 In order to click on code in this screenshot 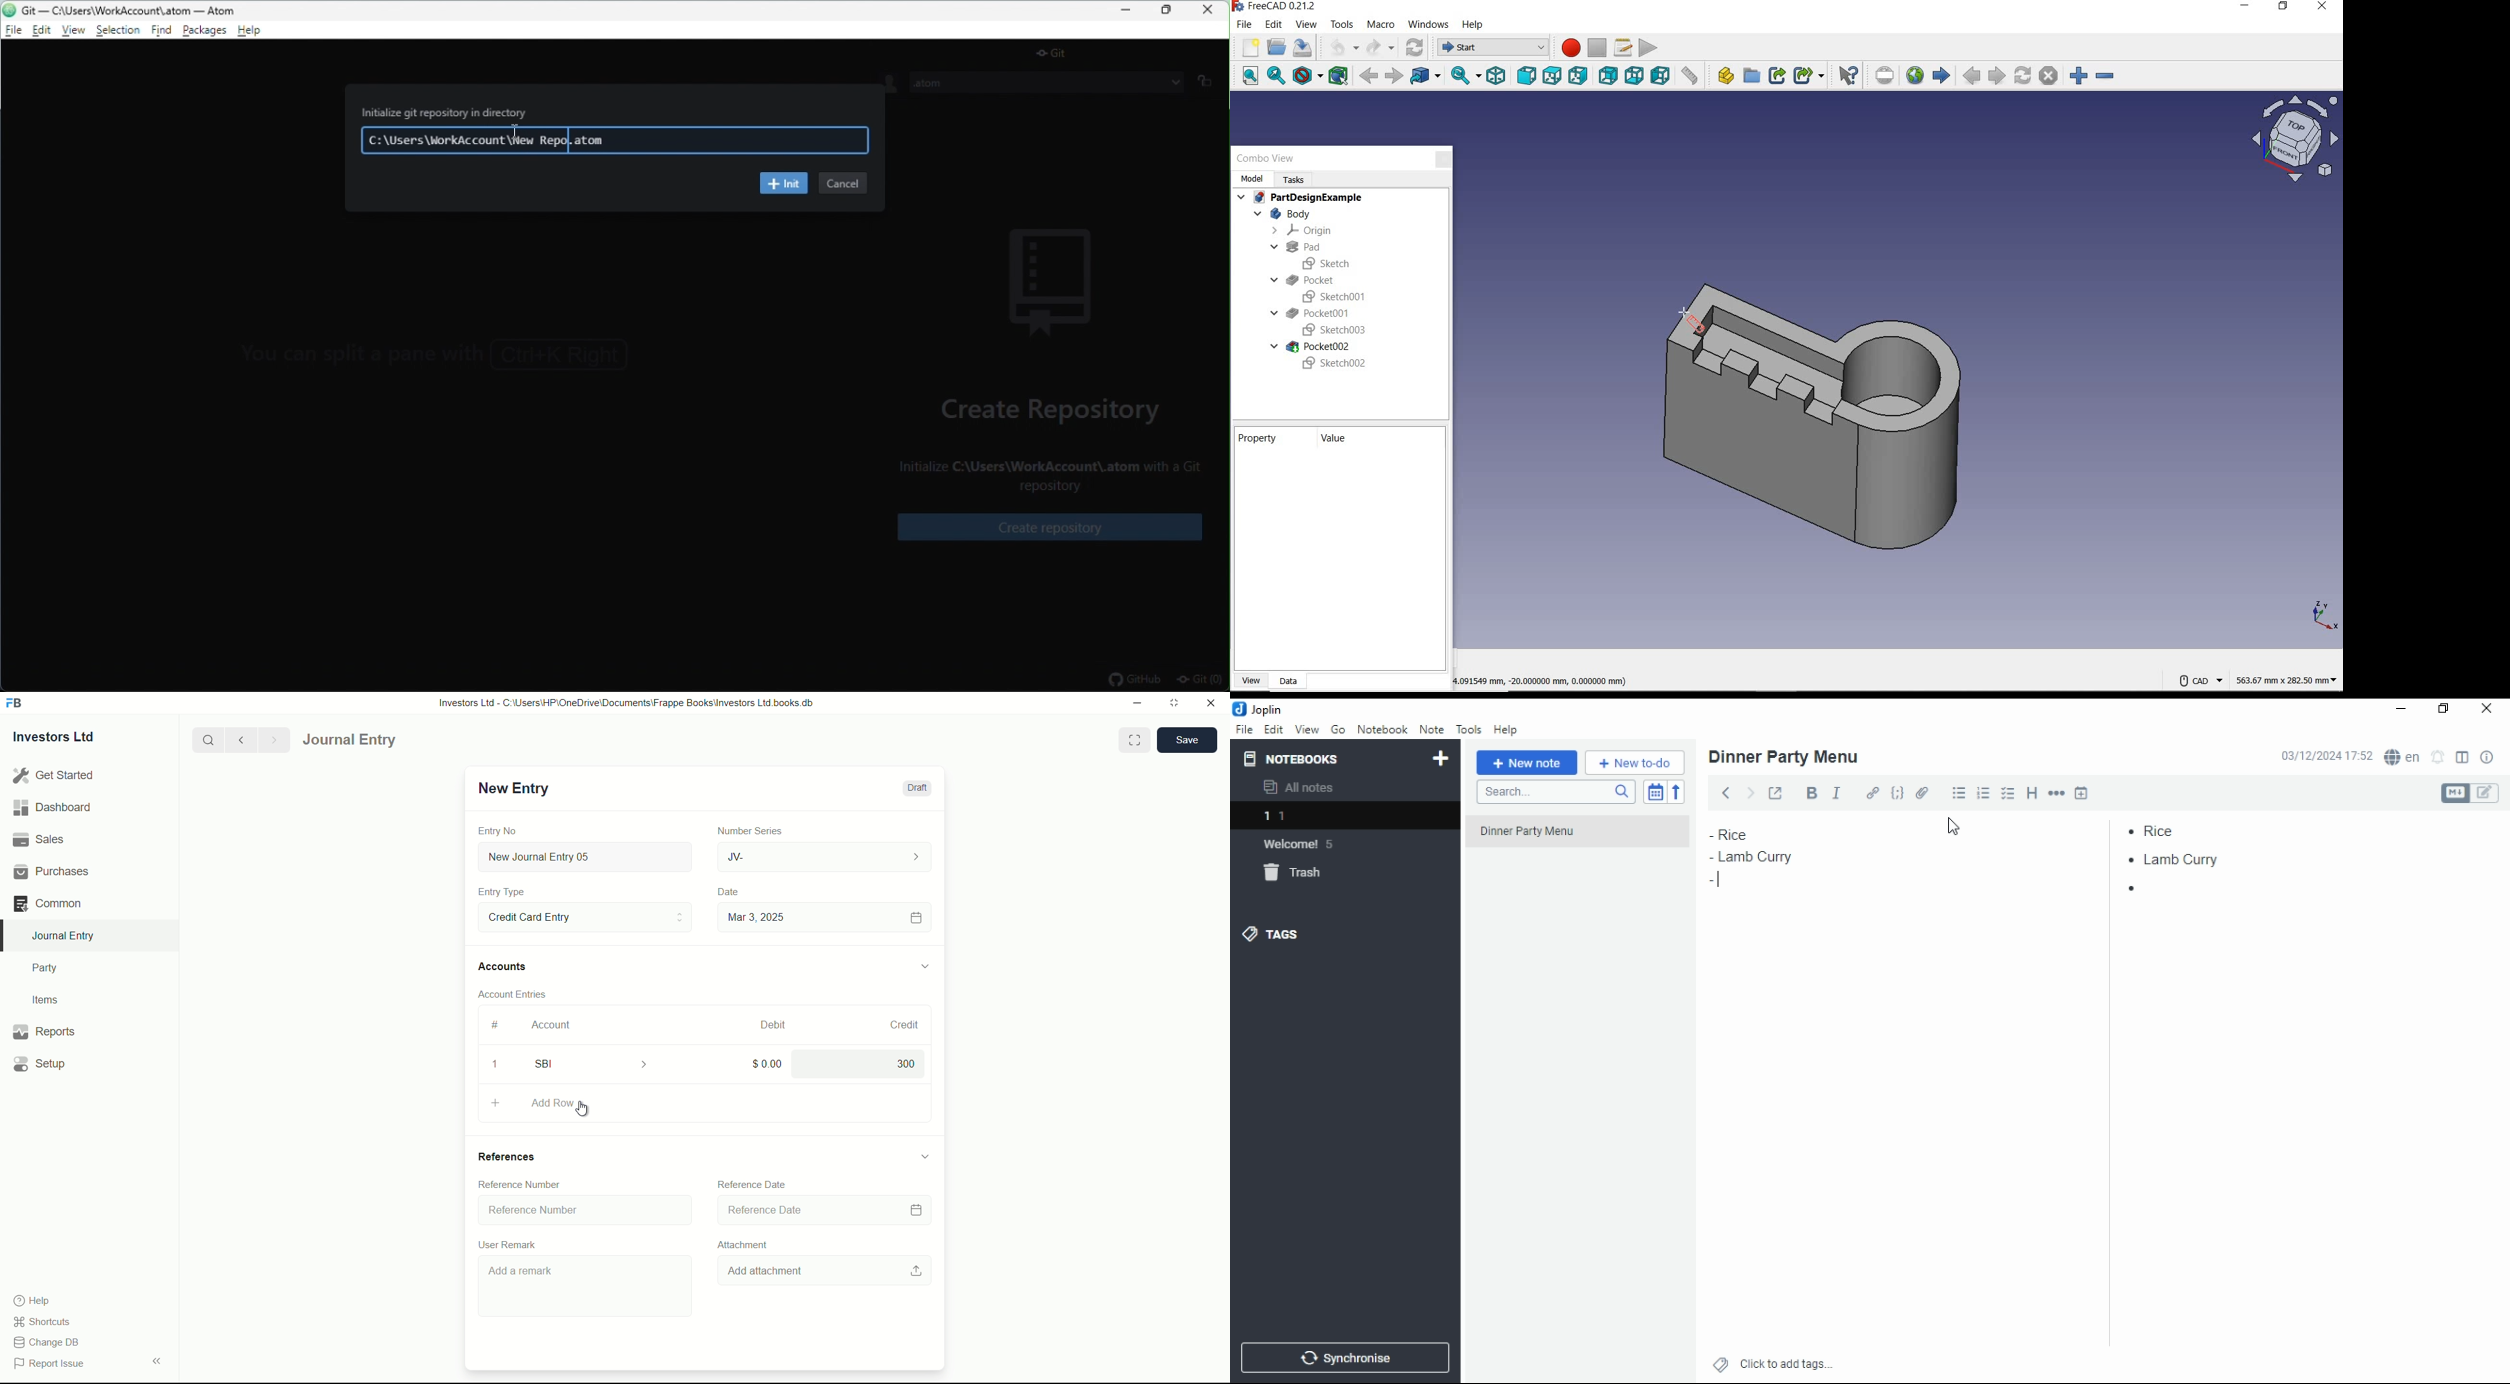, I will do `click(1899, 795)`.